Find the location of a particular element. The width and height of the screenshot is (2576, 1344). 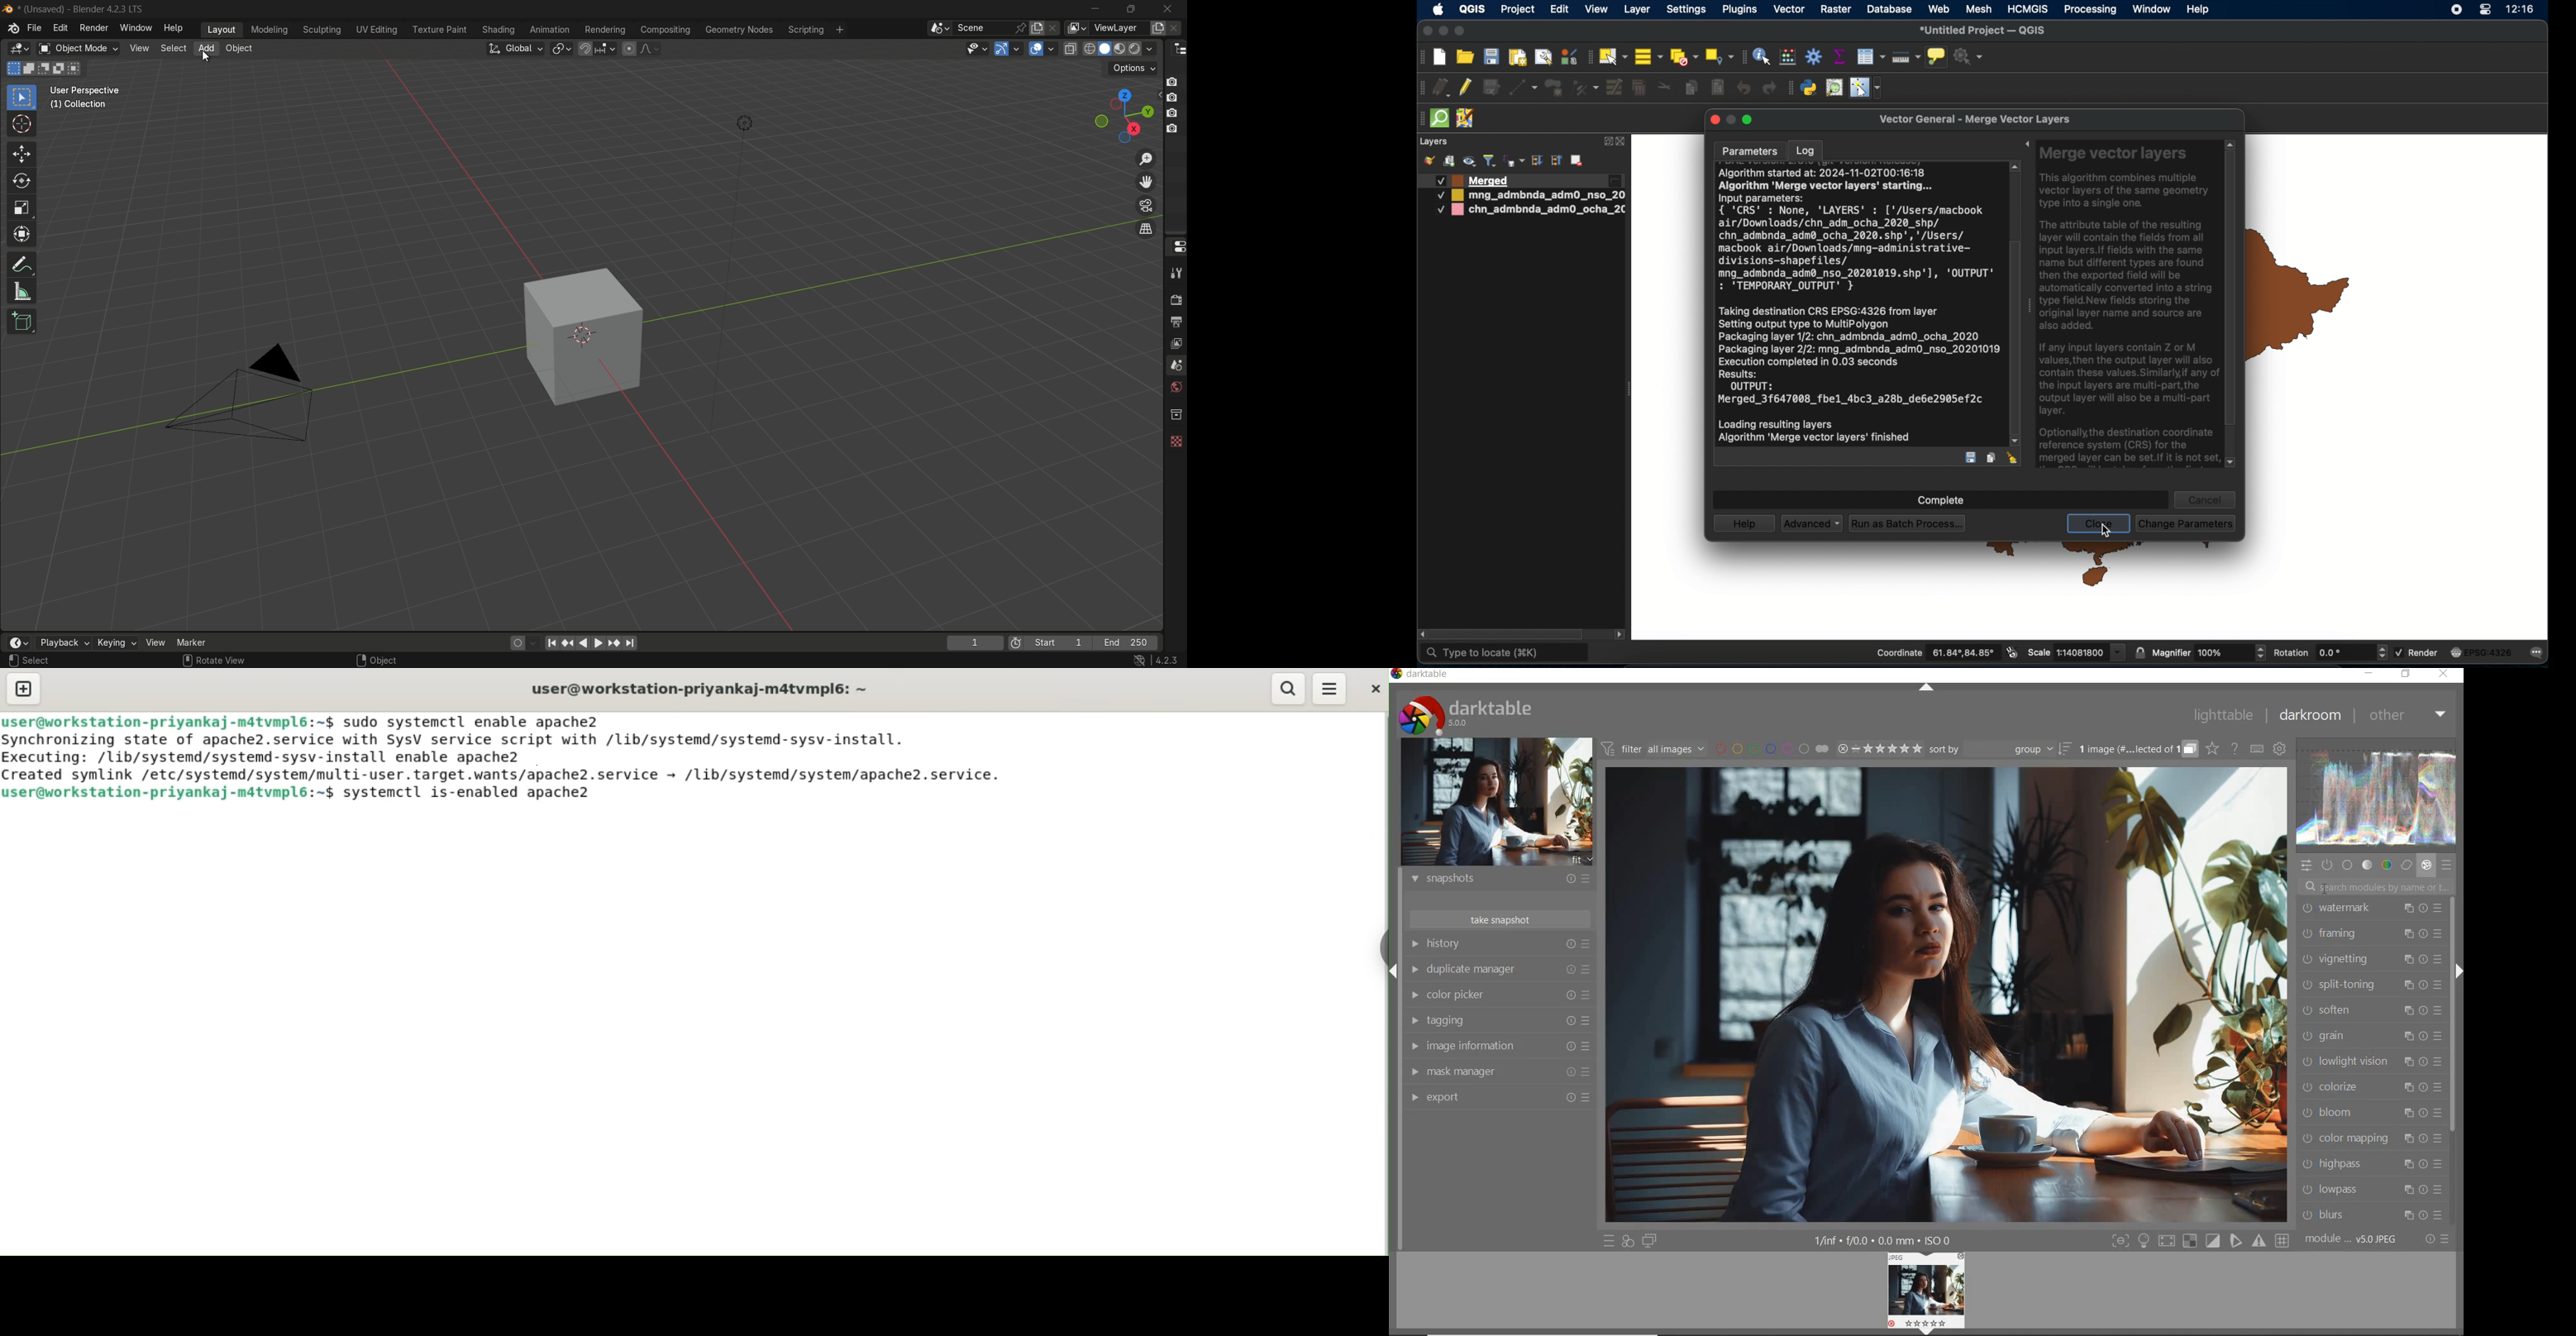

time is located at coordinates (2521, 11).